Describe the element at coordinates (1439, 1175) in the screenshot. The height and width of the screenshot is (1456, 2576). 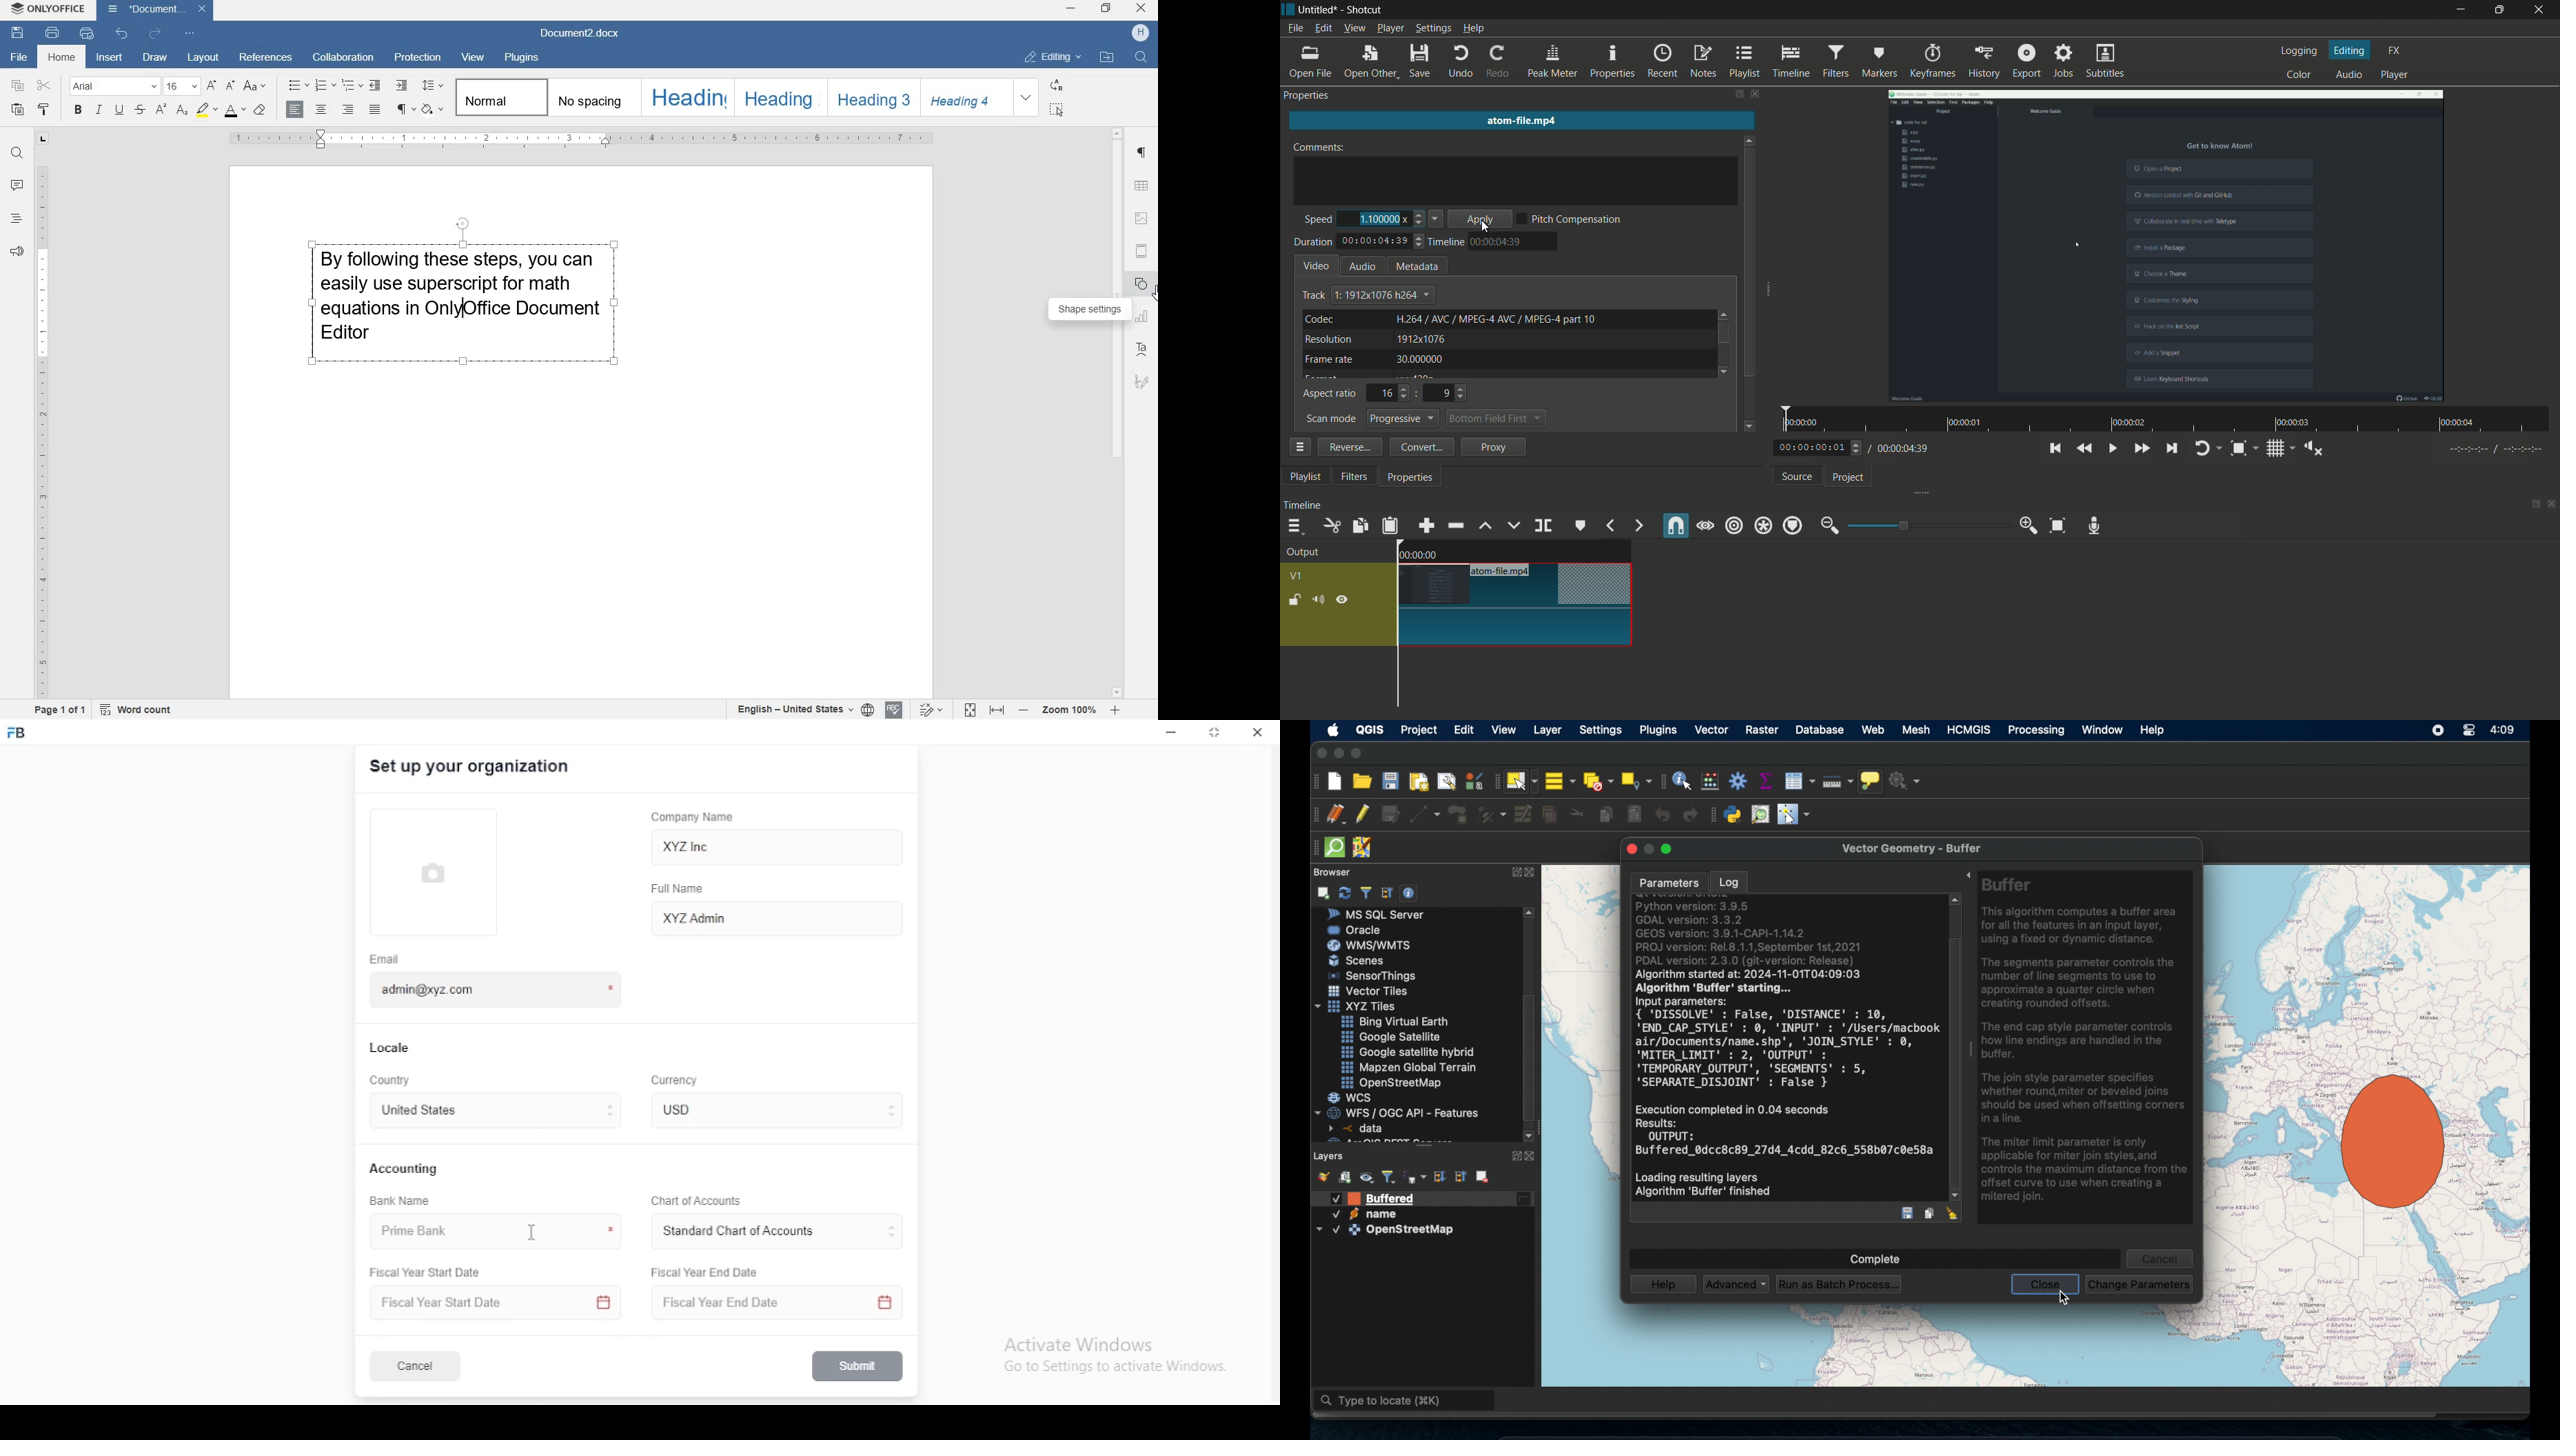
I see `expand all` at that location.